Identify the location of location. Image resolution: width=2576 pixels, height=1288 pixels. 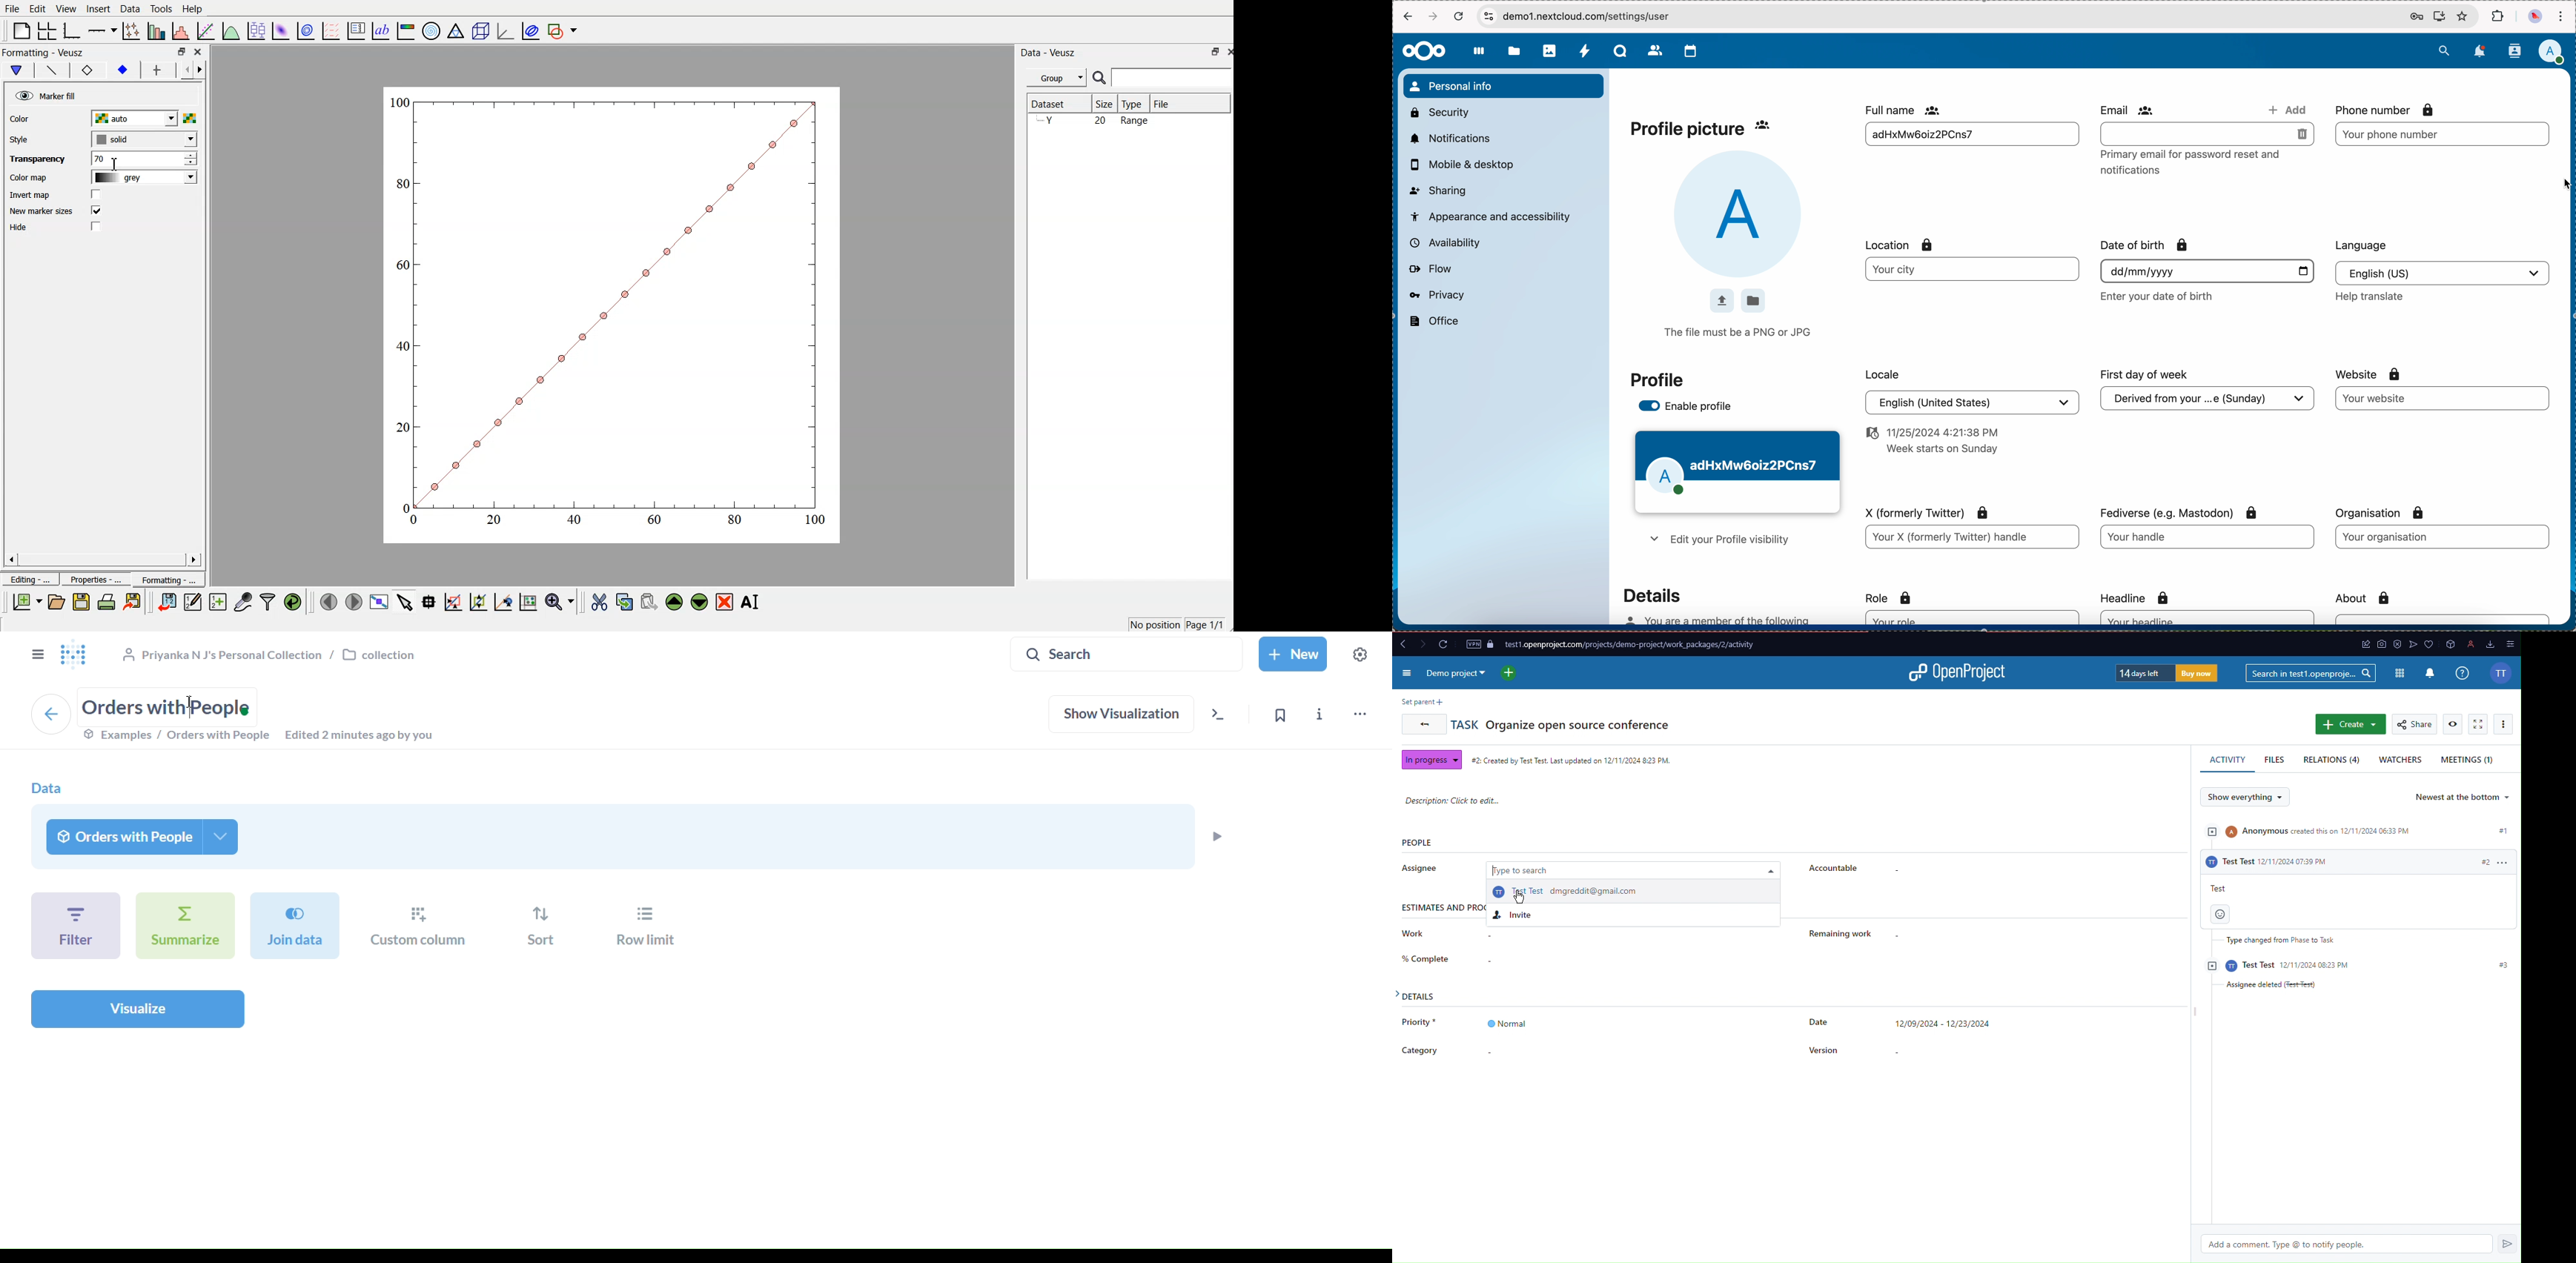
(1753, 301).